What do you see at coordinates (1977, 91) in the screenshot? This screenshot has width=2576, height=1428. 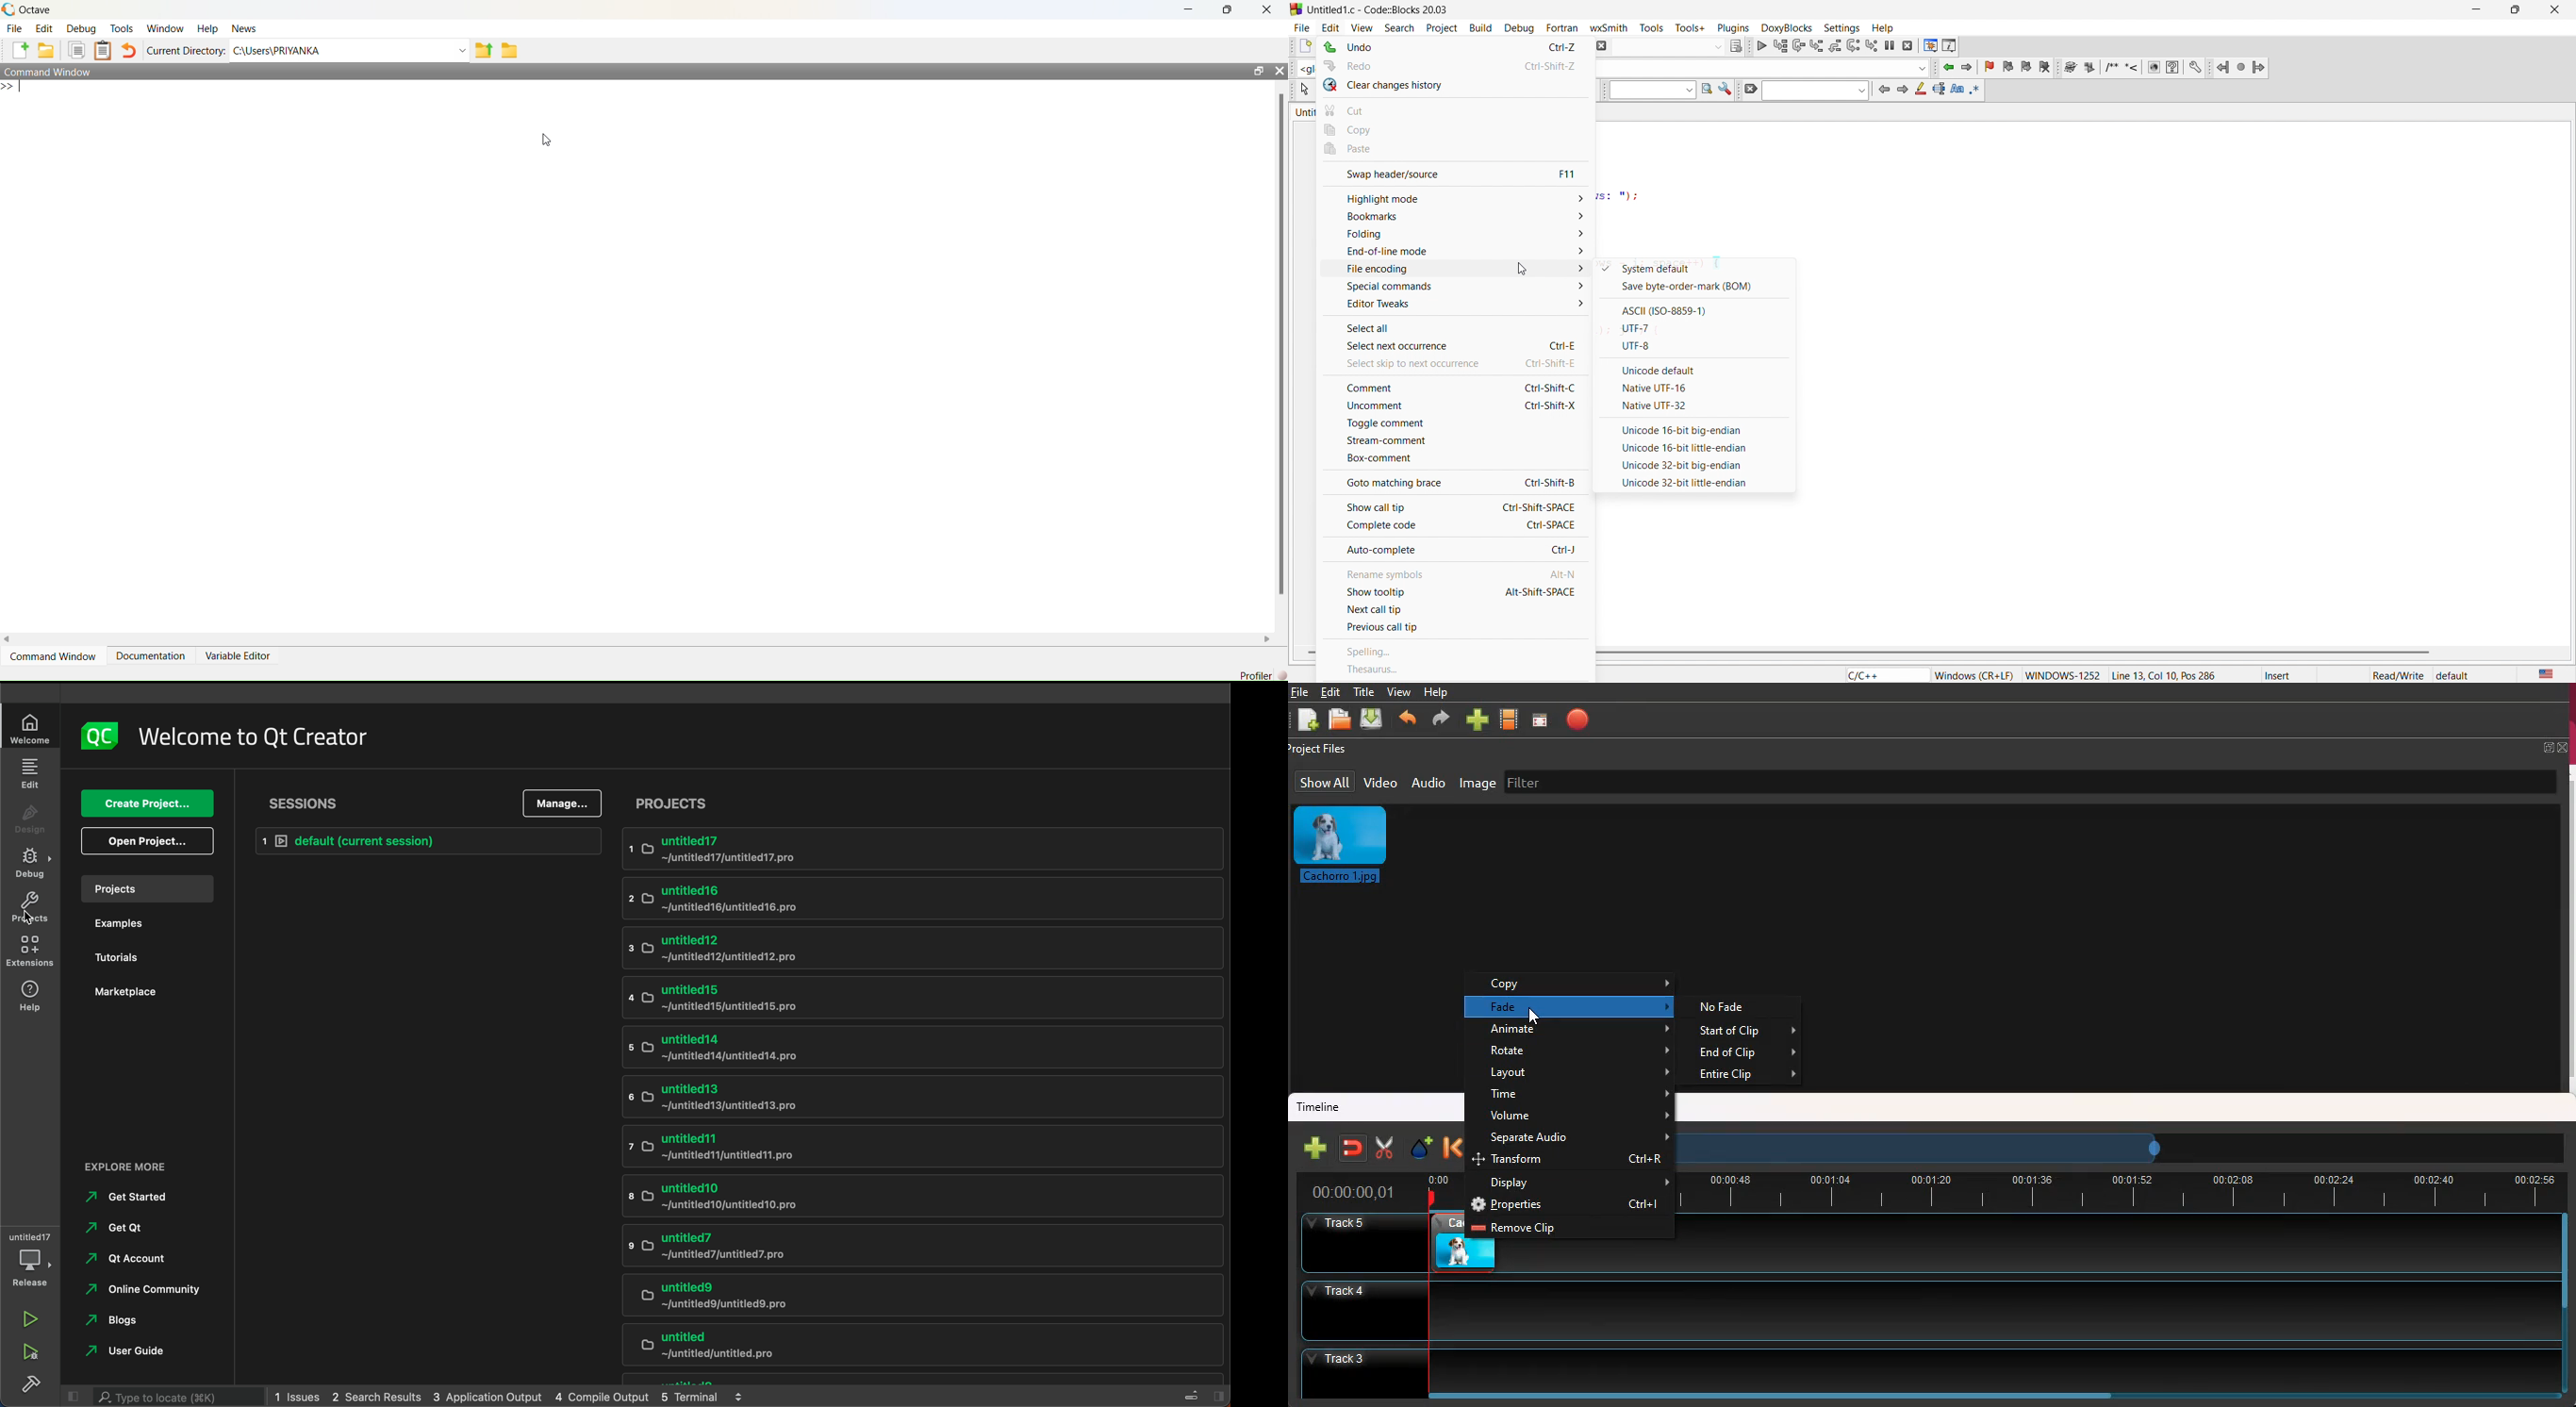 I see `use regex` at bounding box center [1977, 91].